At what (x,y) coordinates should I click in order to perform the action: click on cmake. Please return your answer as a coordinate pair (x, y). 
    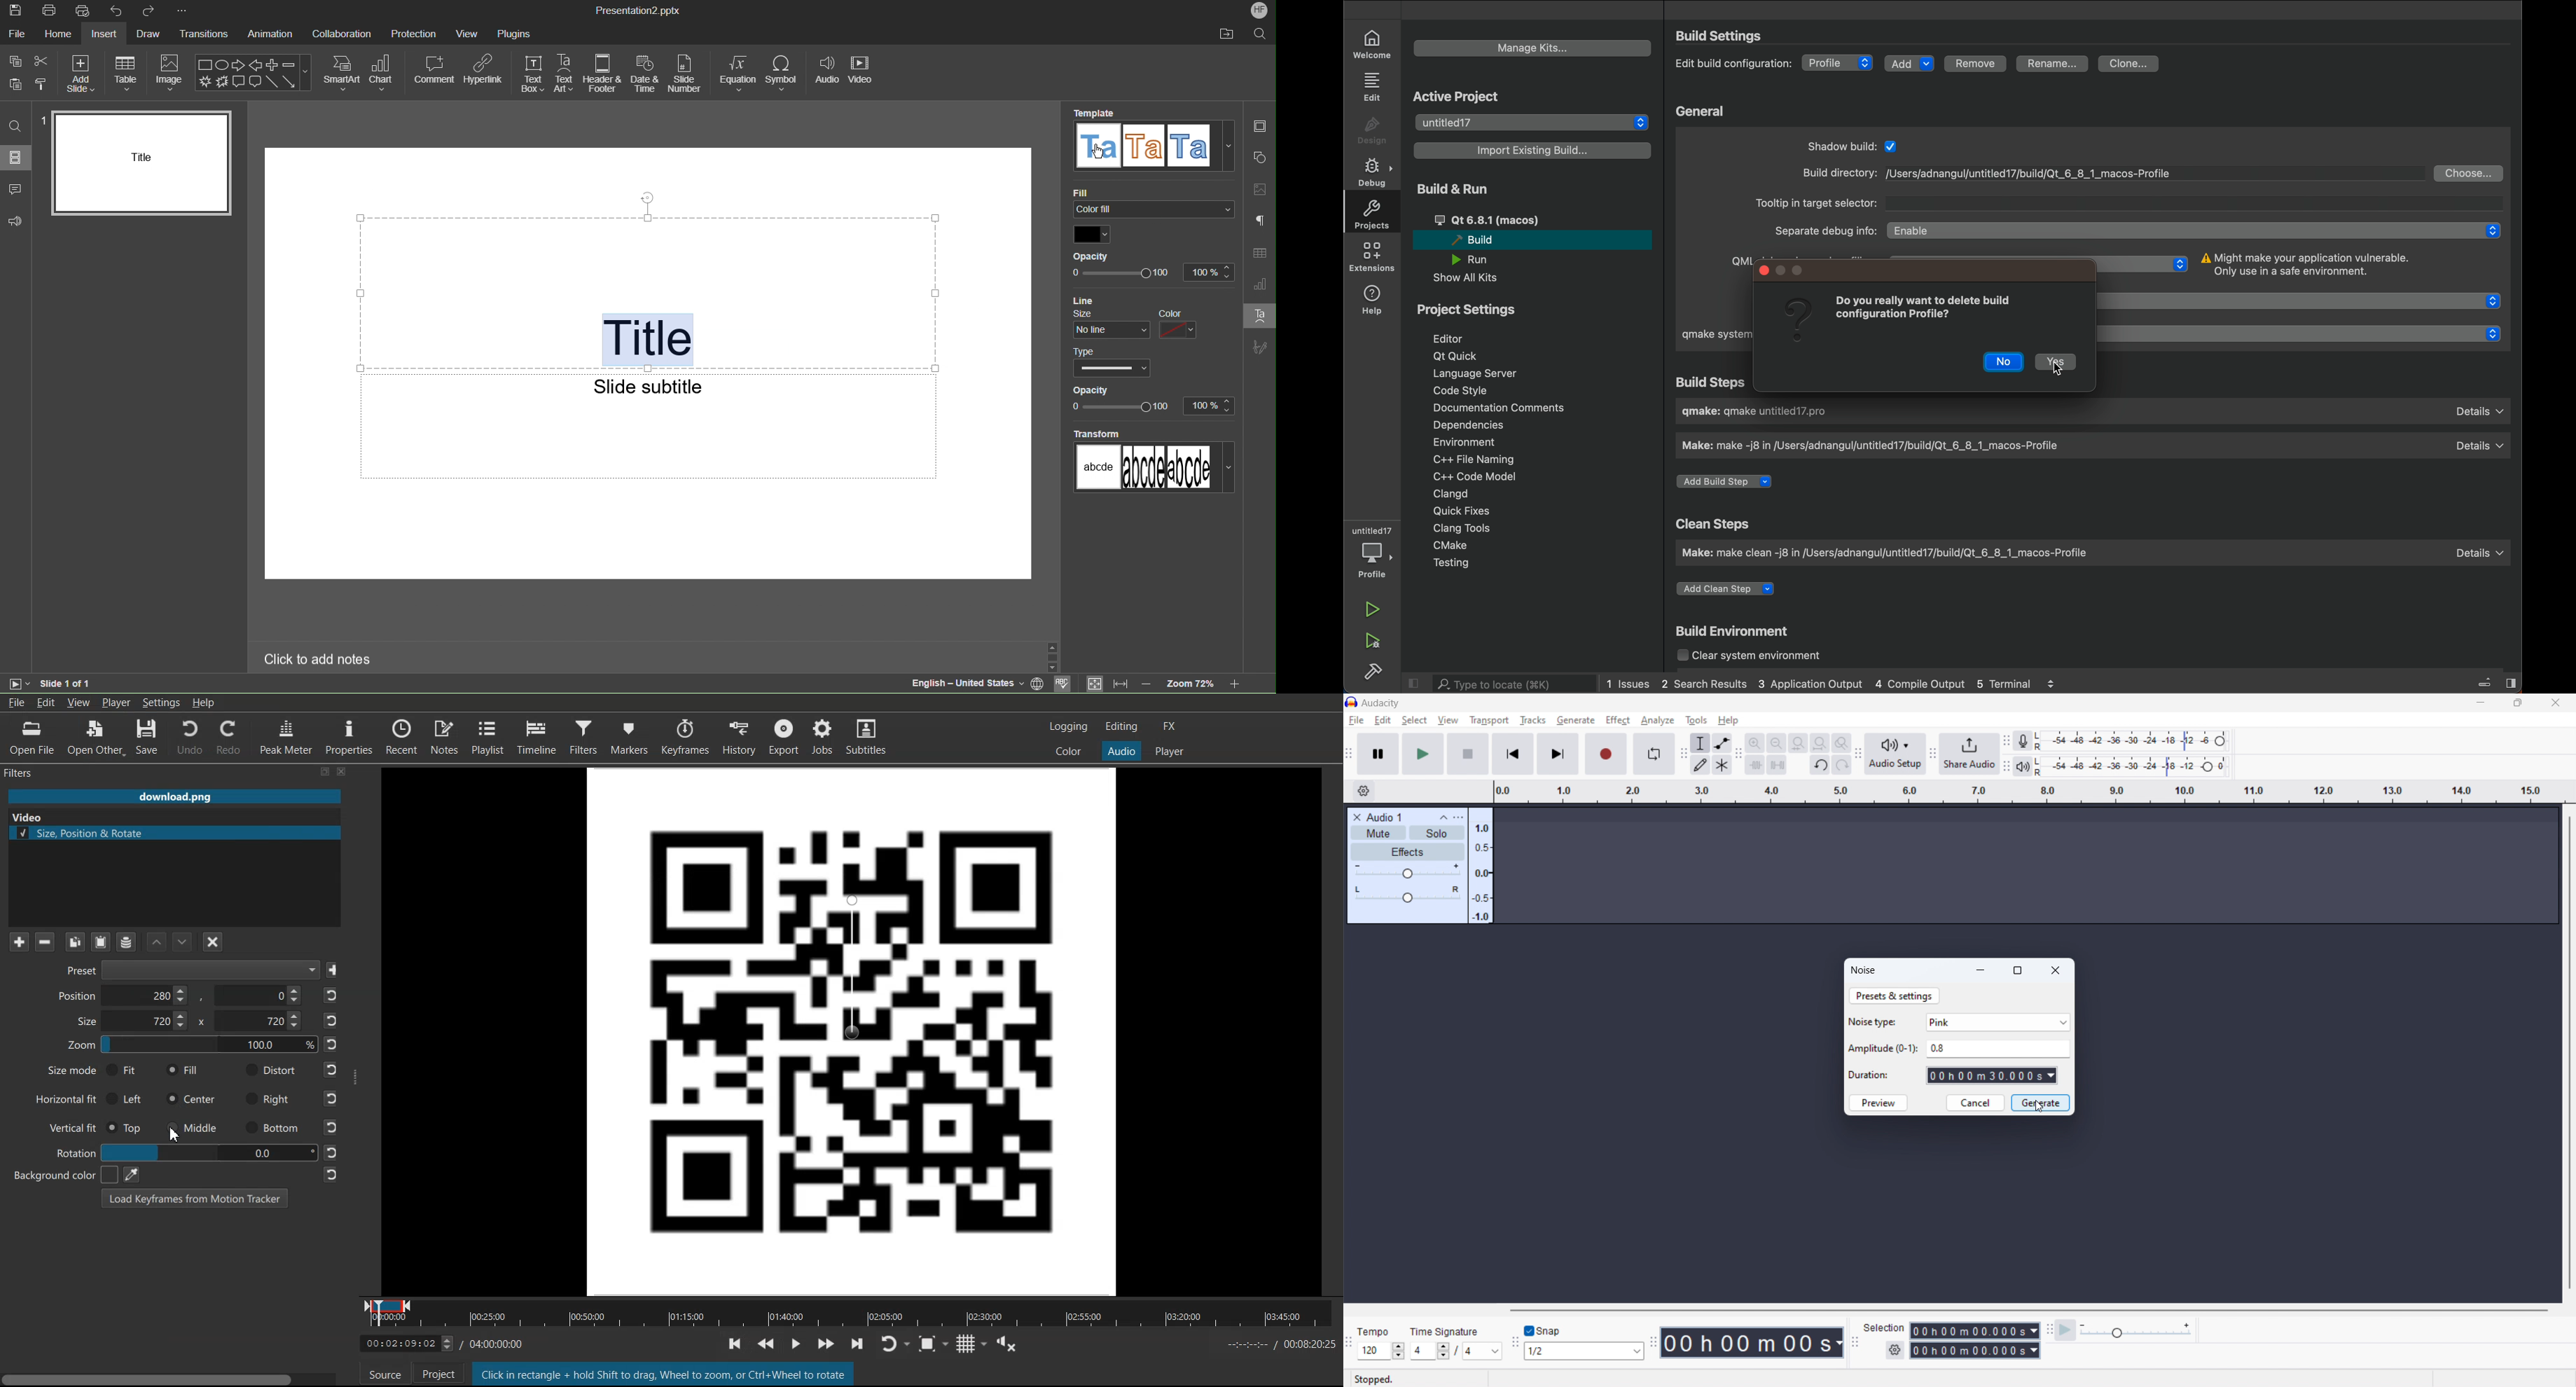
    Looking at the image, I should click on (1465, 547).